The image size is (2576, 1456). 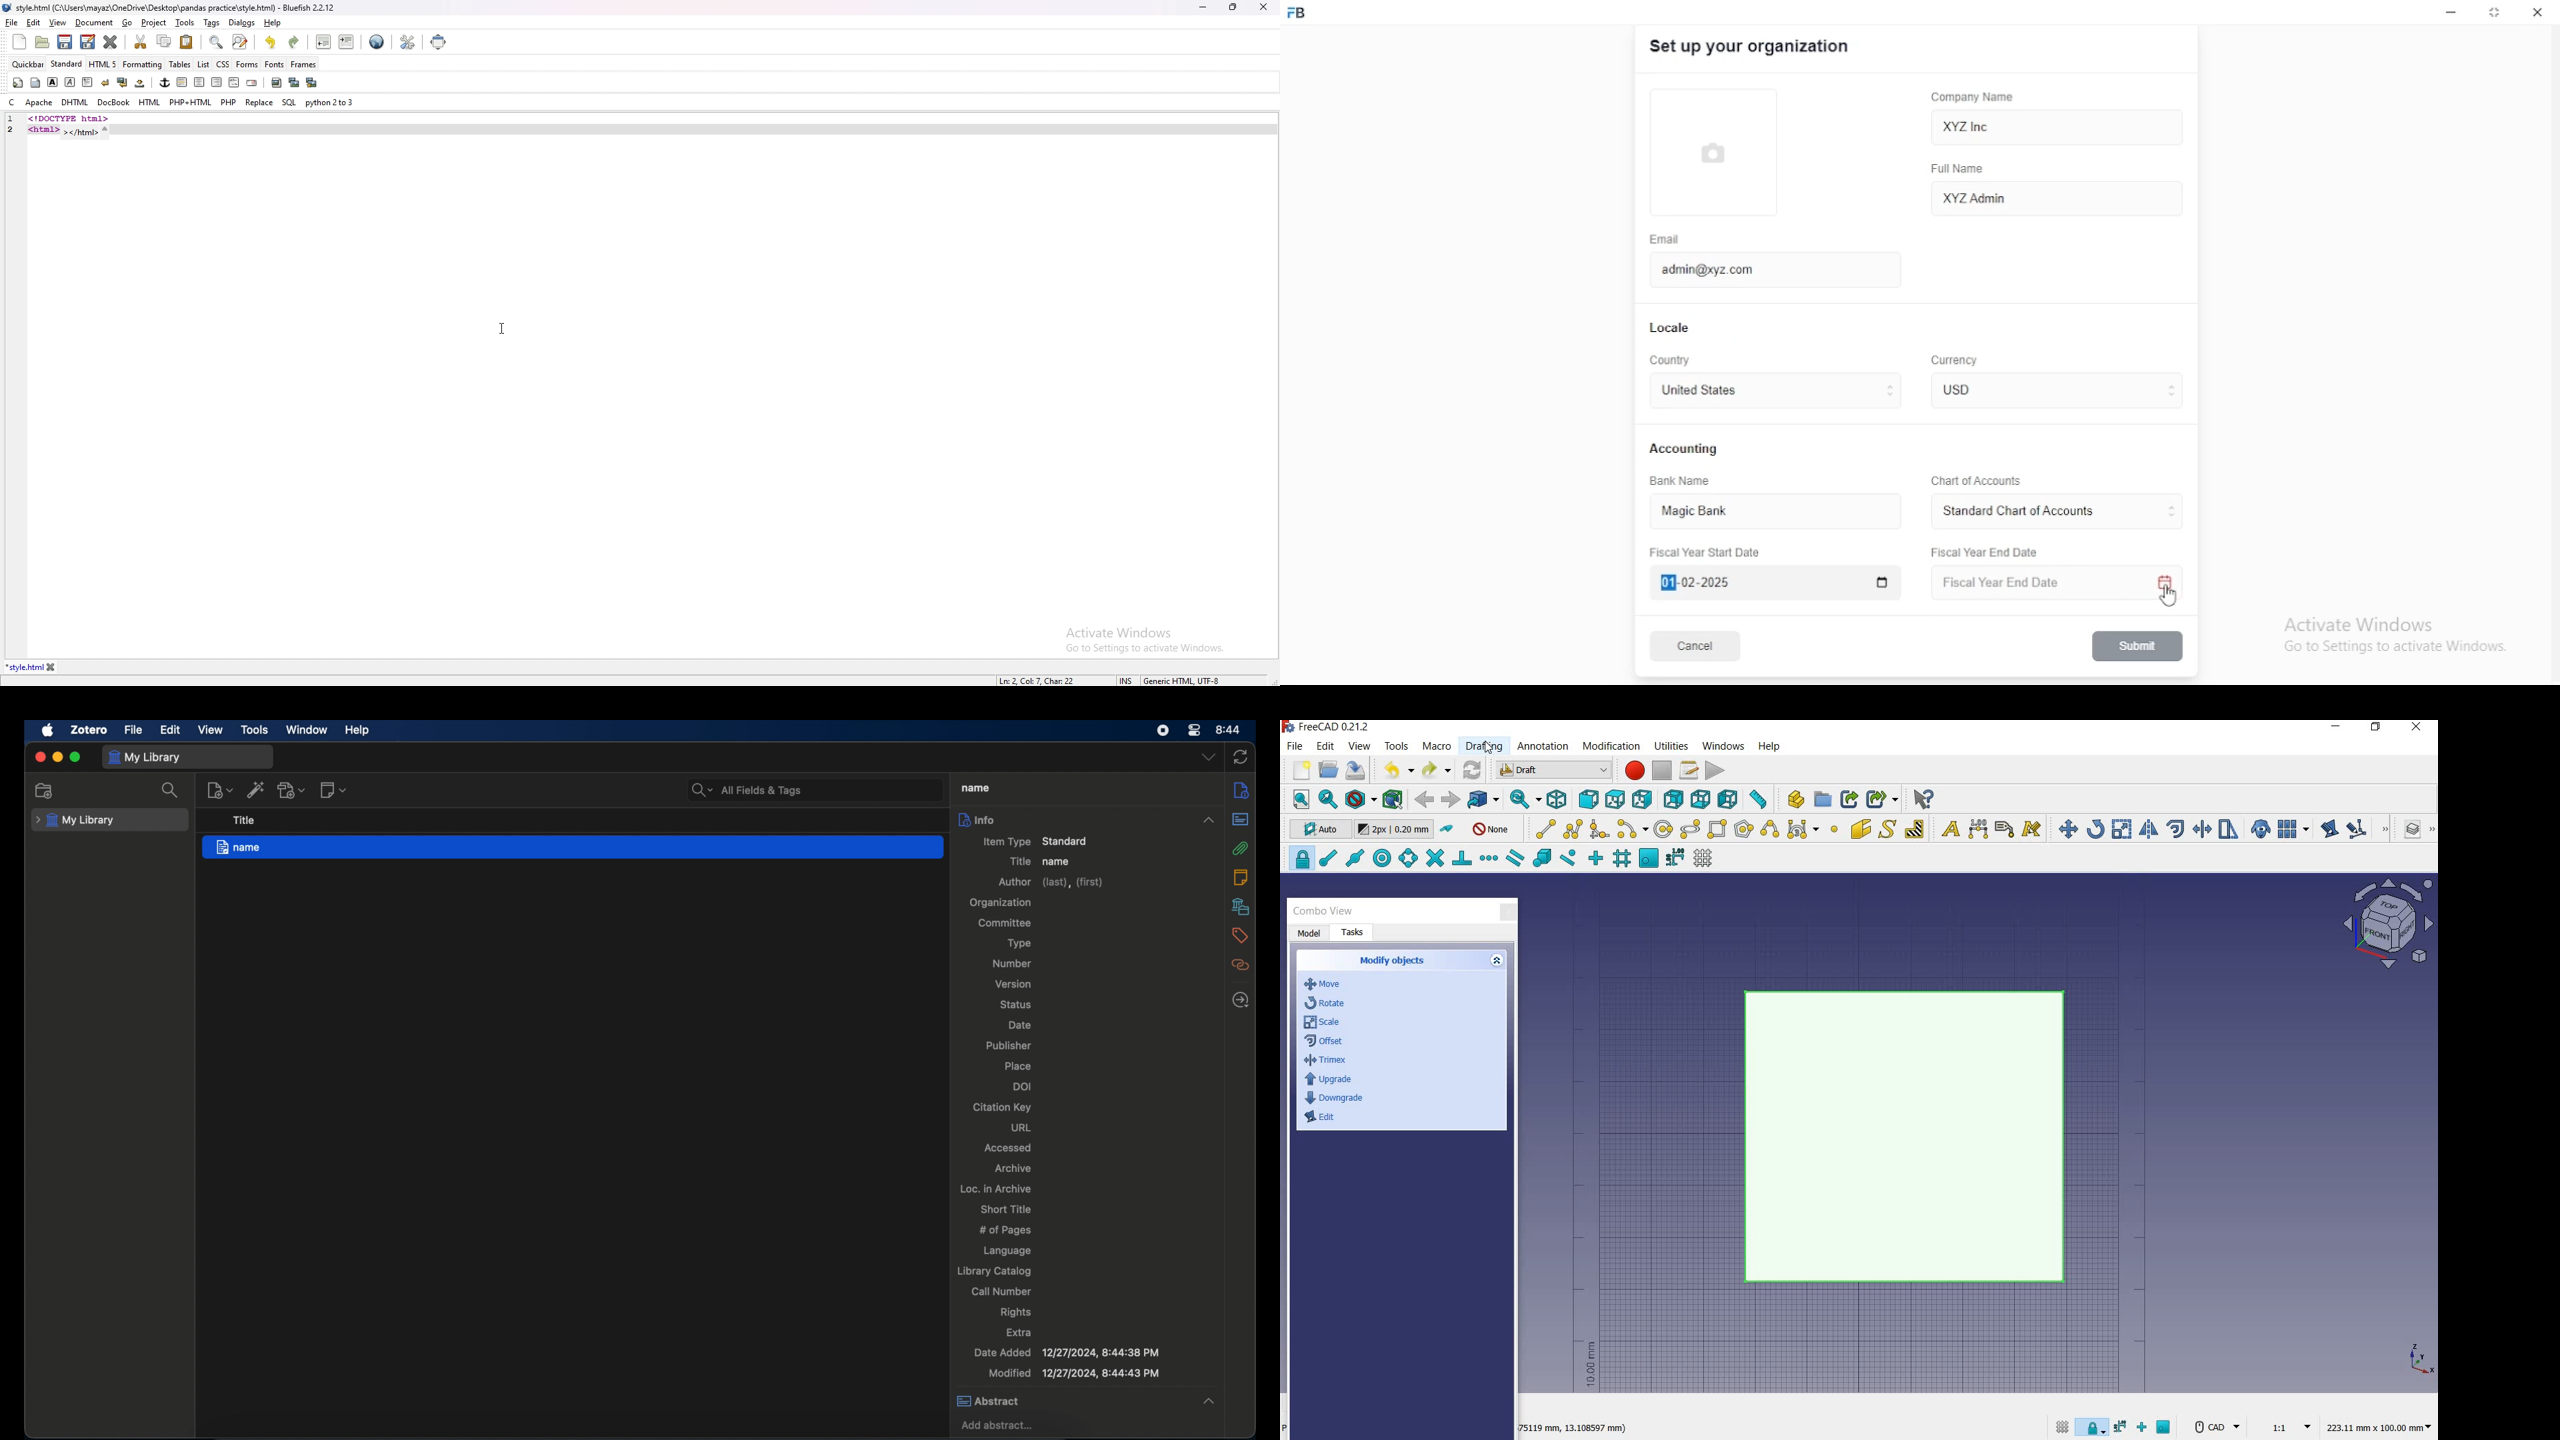 What do you see at coordinates (303, 65) in the screenshot?
I see `frames` at bounding box center [303, 65].